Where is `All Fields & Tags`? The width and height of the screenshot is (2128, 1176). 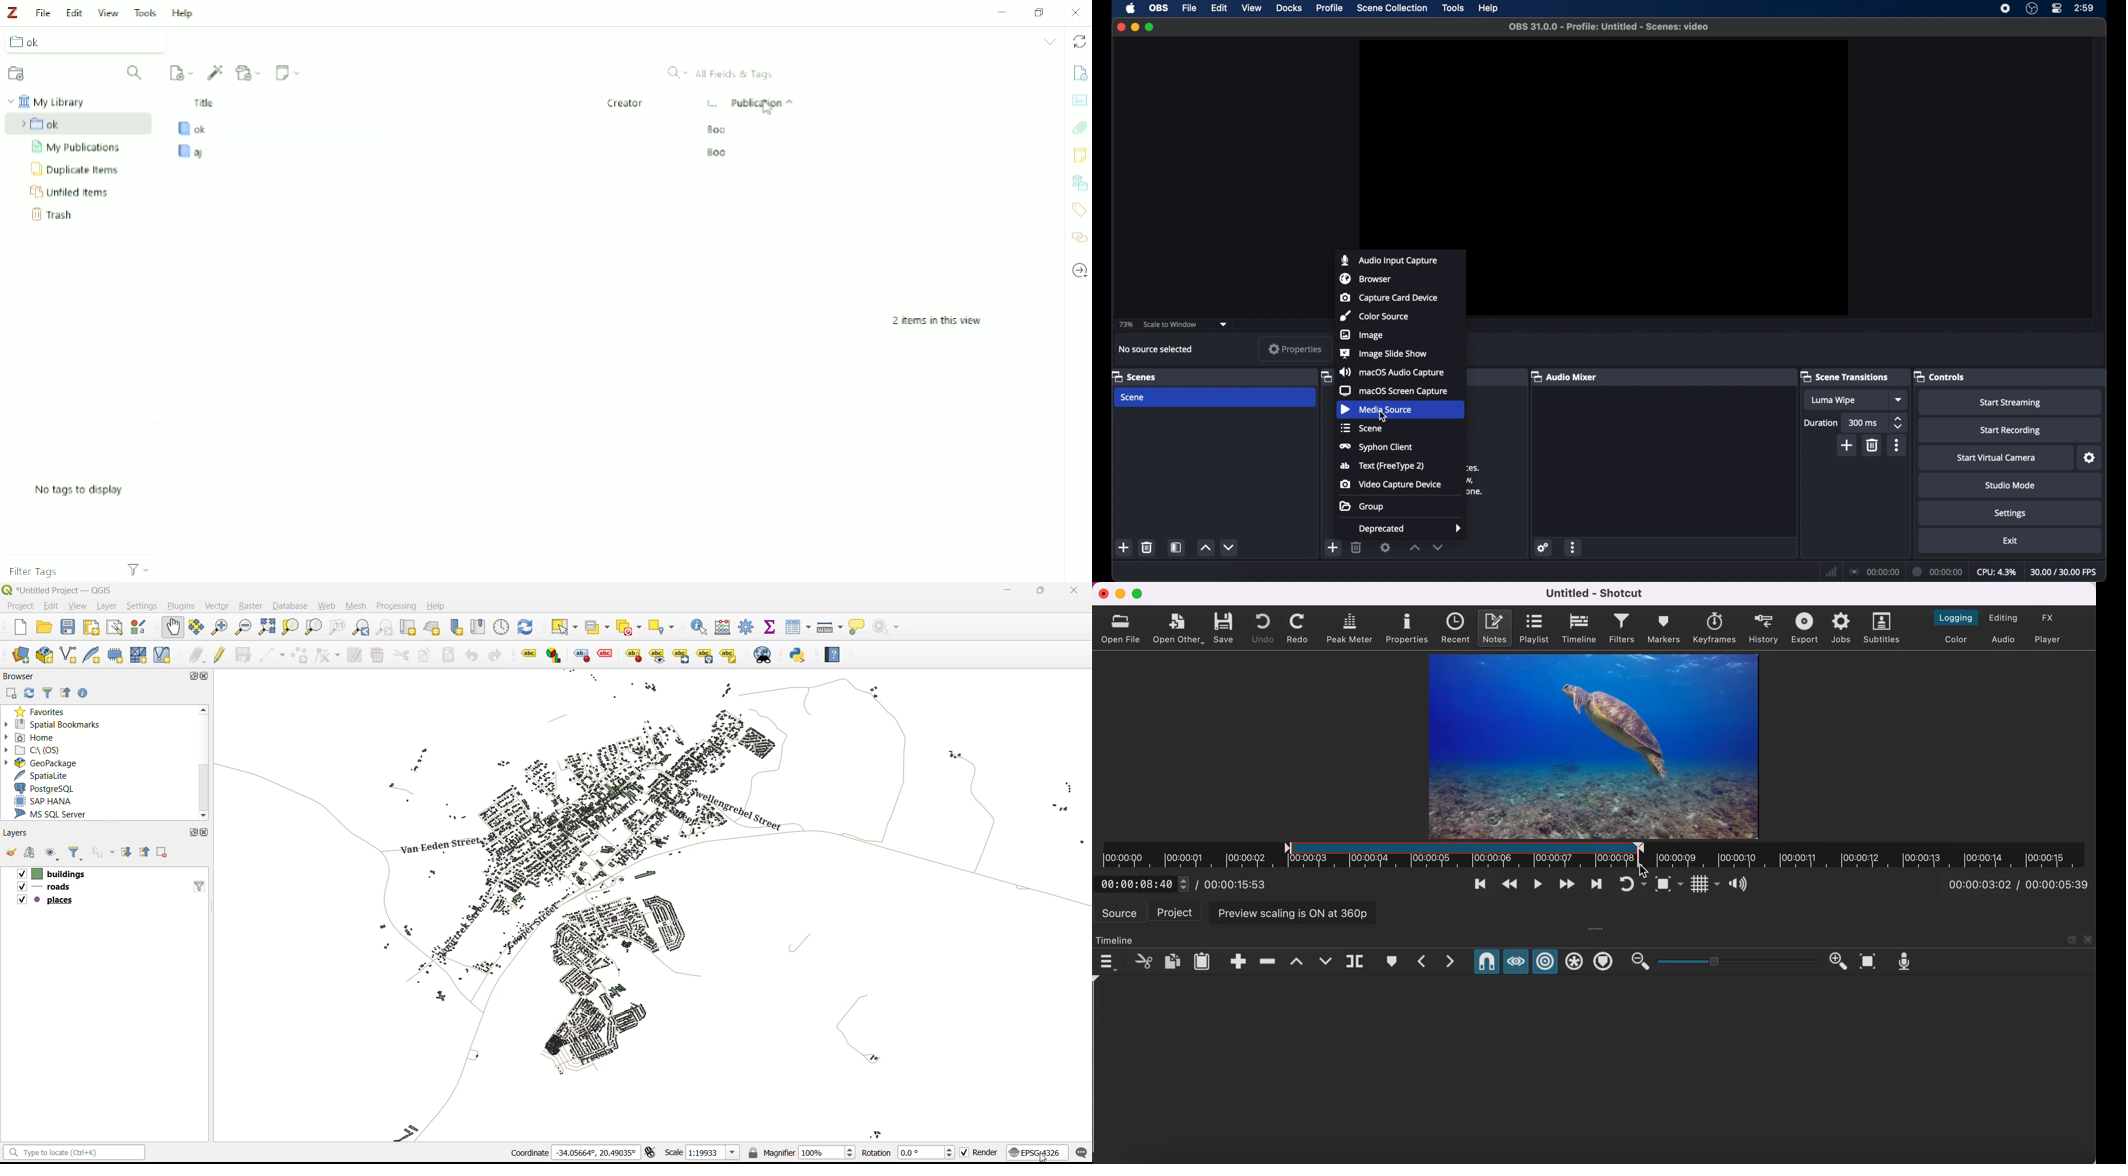
All Fields & Tags is located at coordinates (723, 74).